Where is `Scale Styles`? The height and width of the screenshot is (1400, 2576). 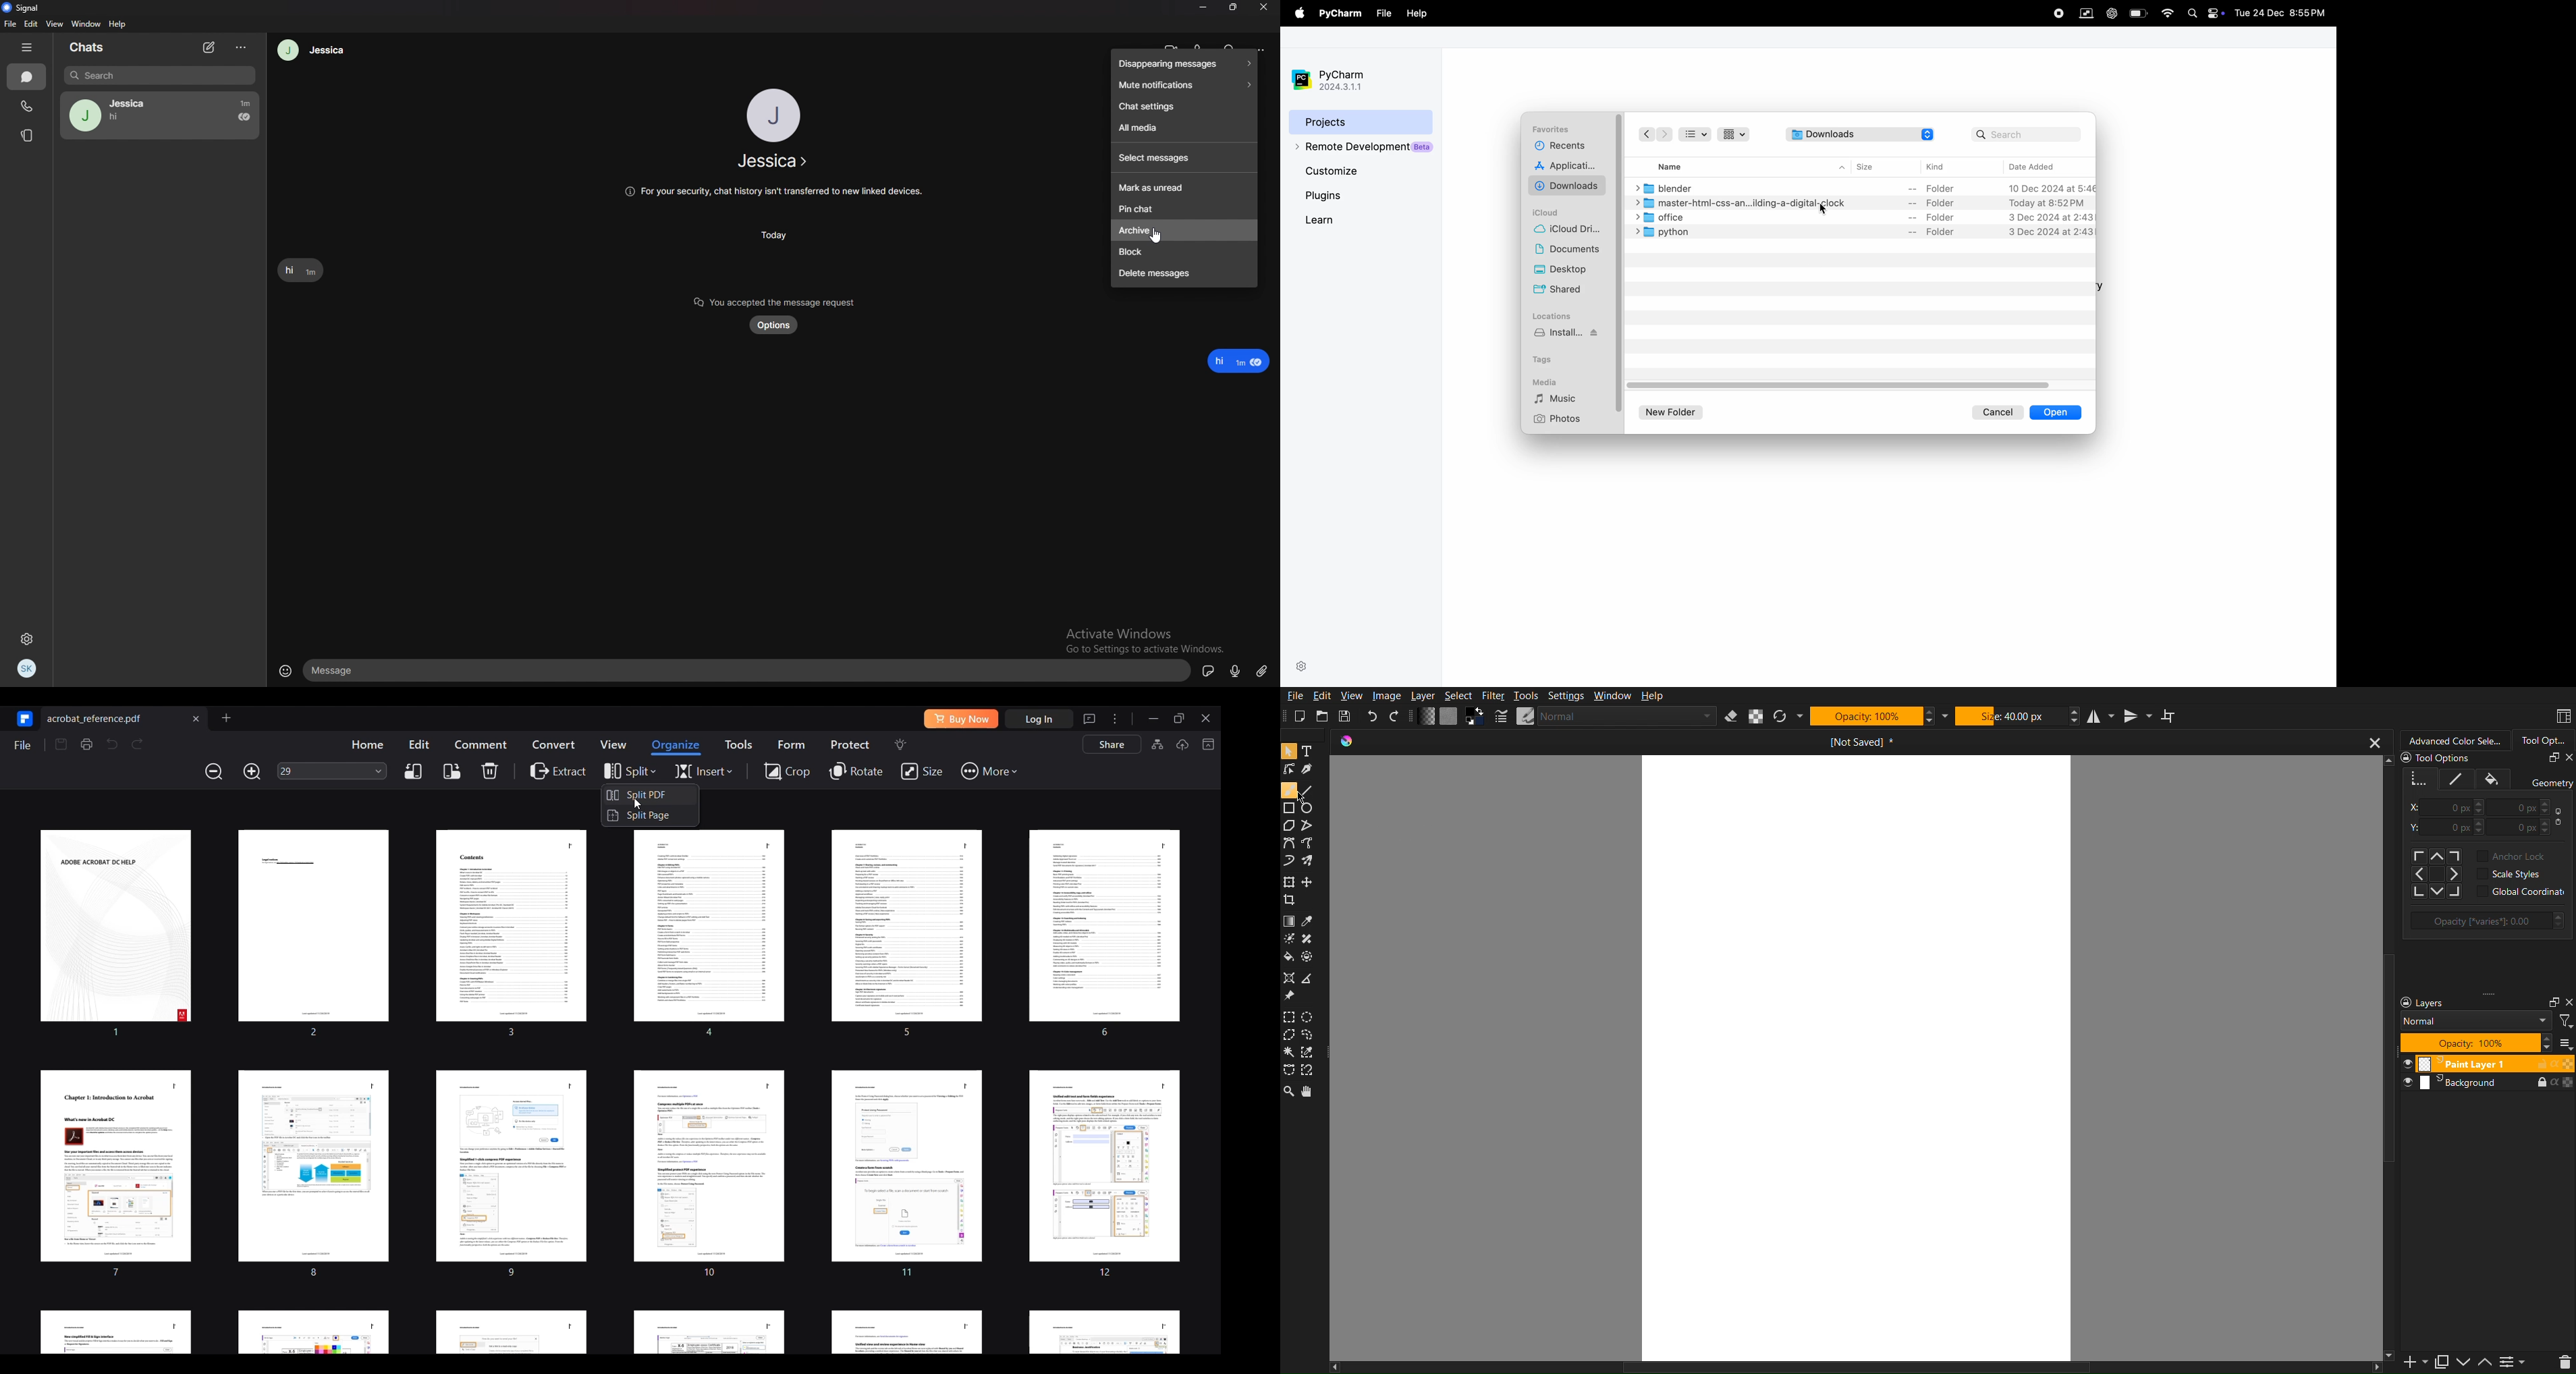 Scale Styles is located at coordinates (2509, 873).